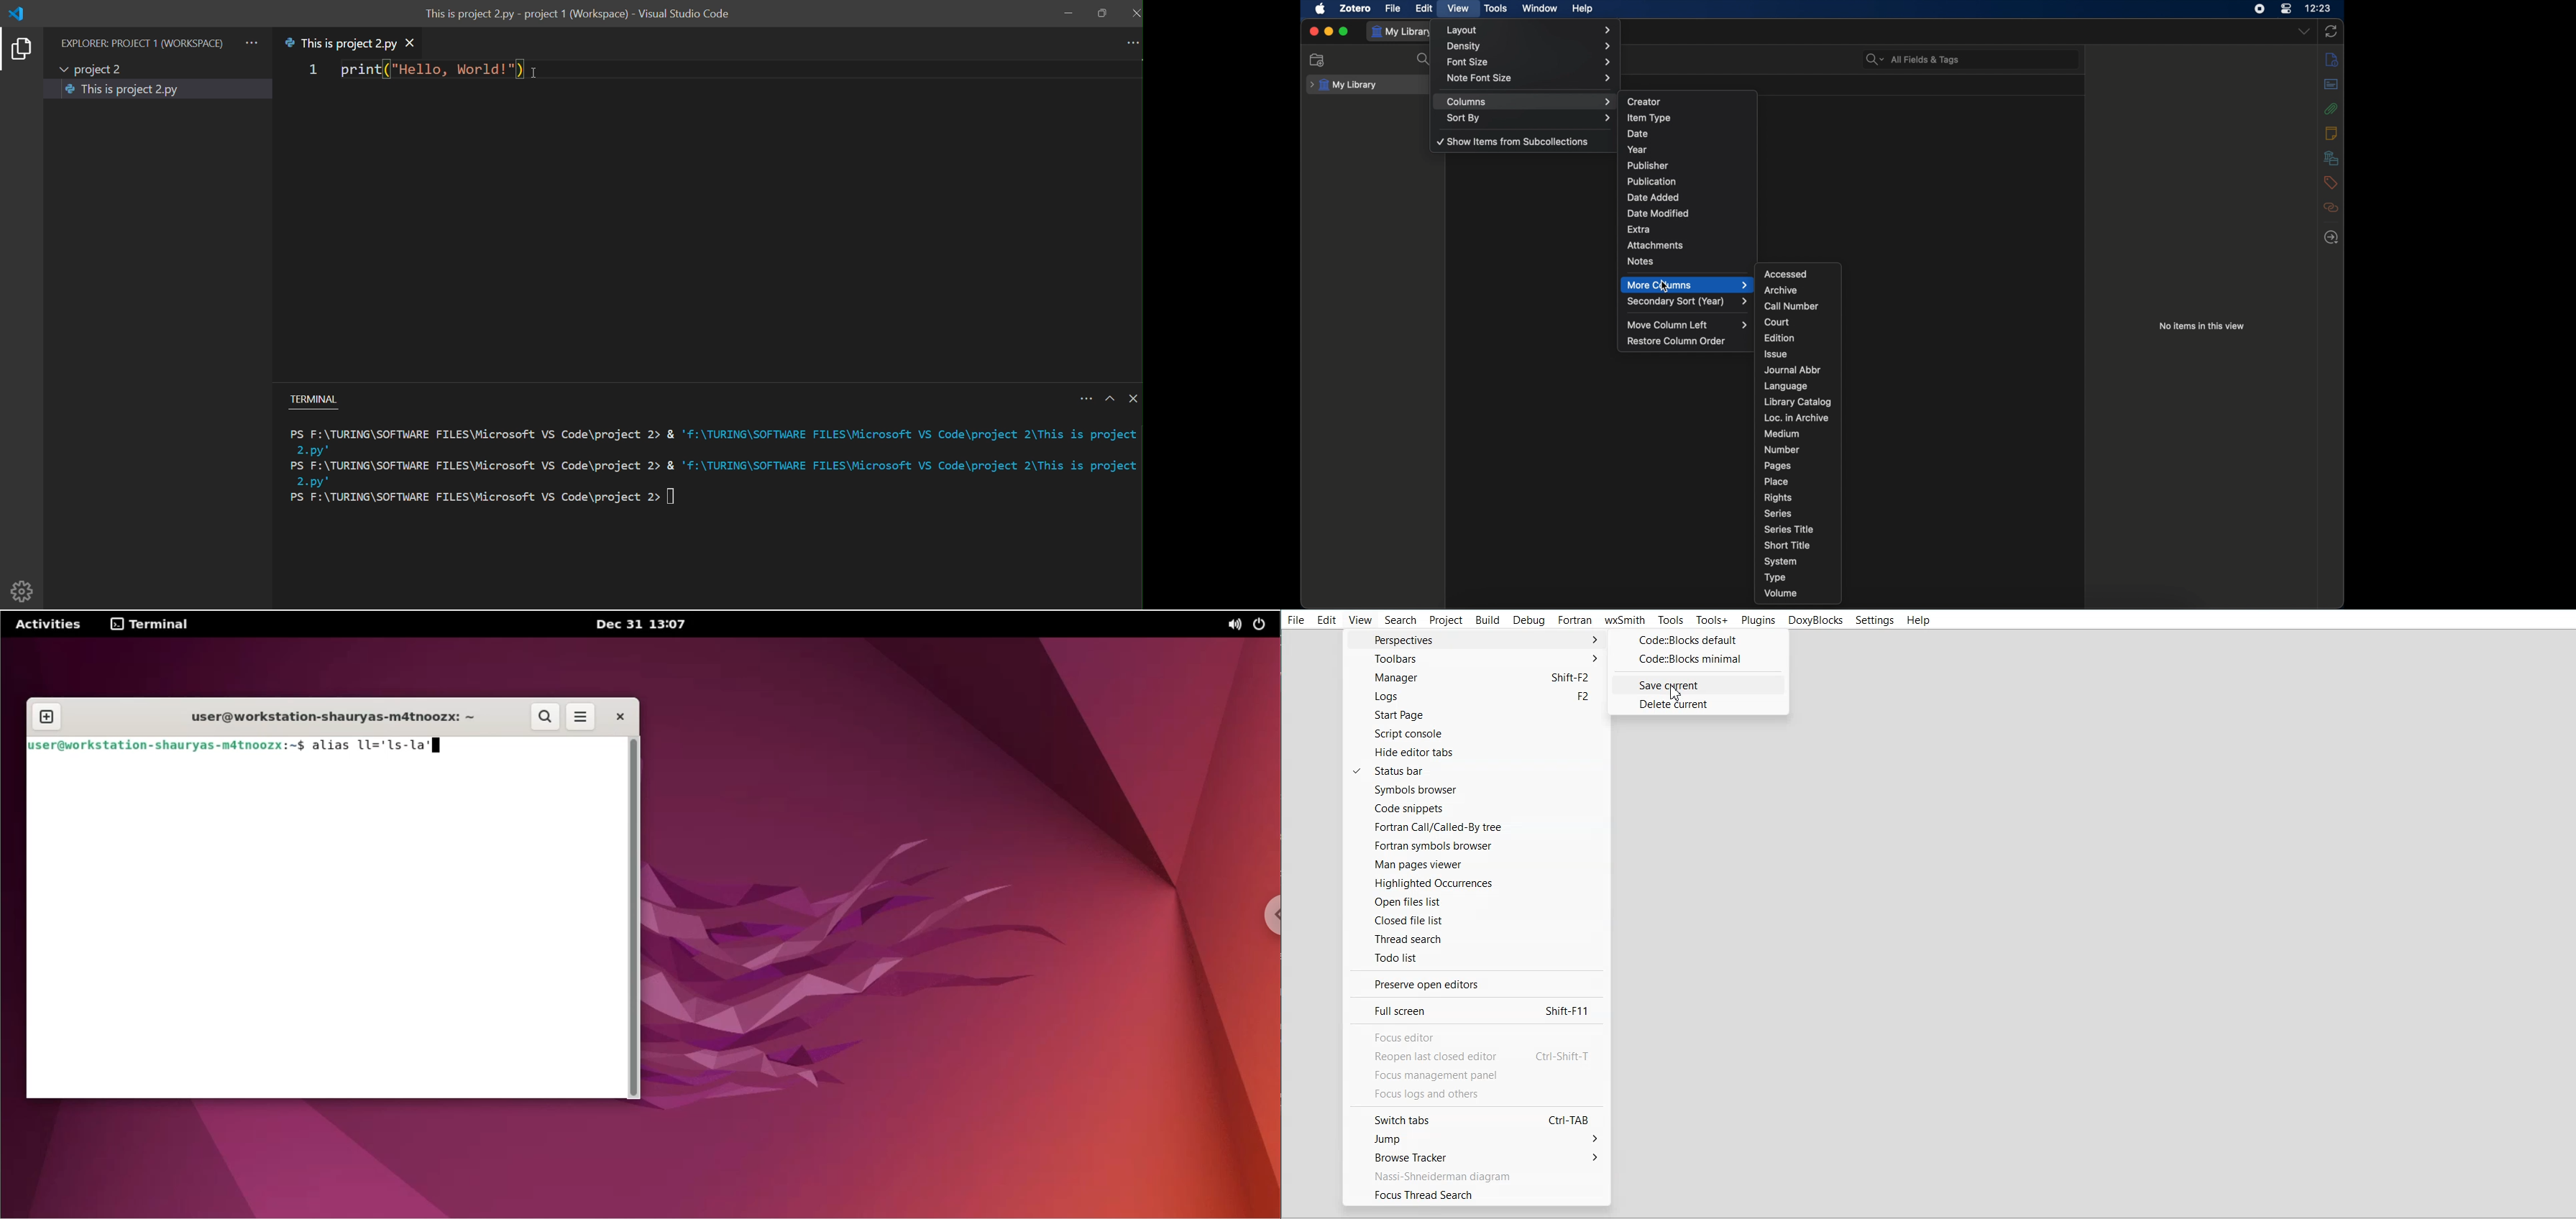  Describe the element at coordinates (1650, 119) in the screenshot. I see `item type` at that location.